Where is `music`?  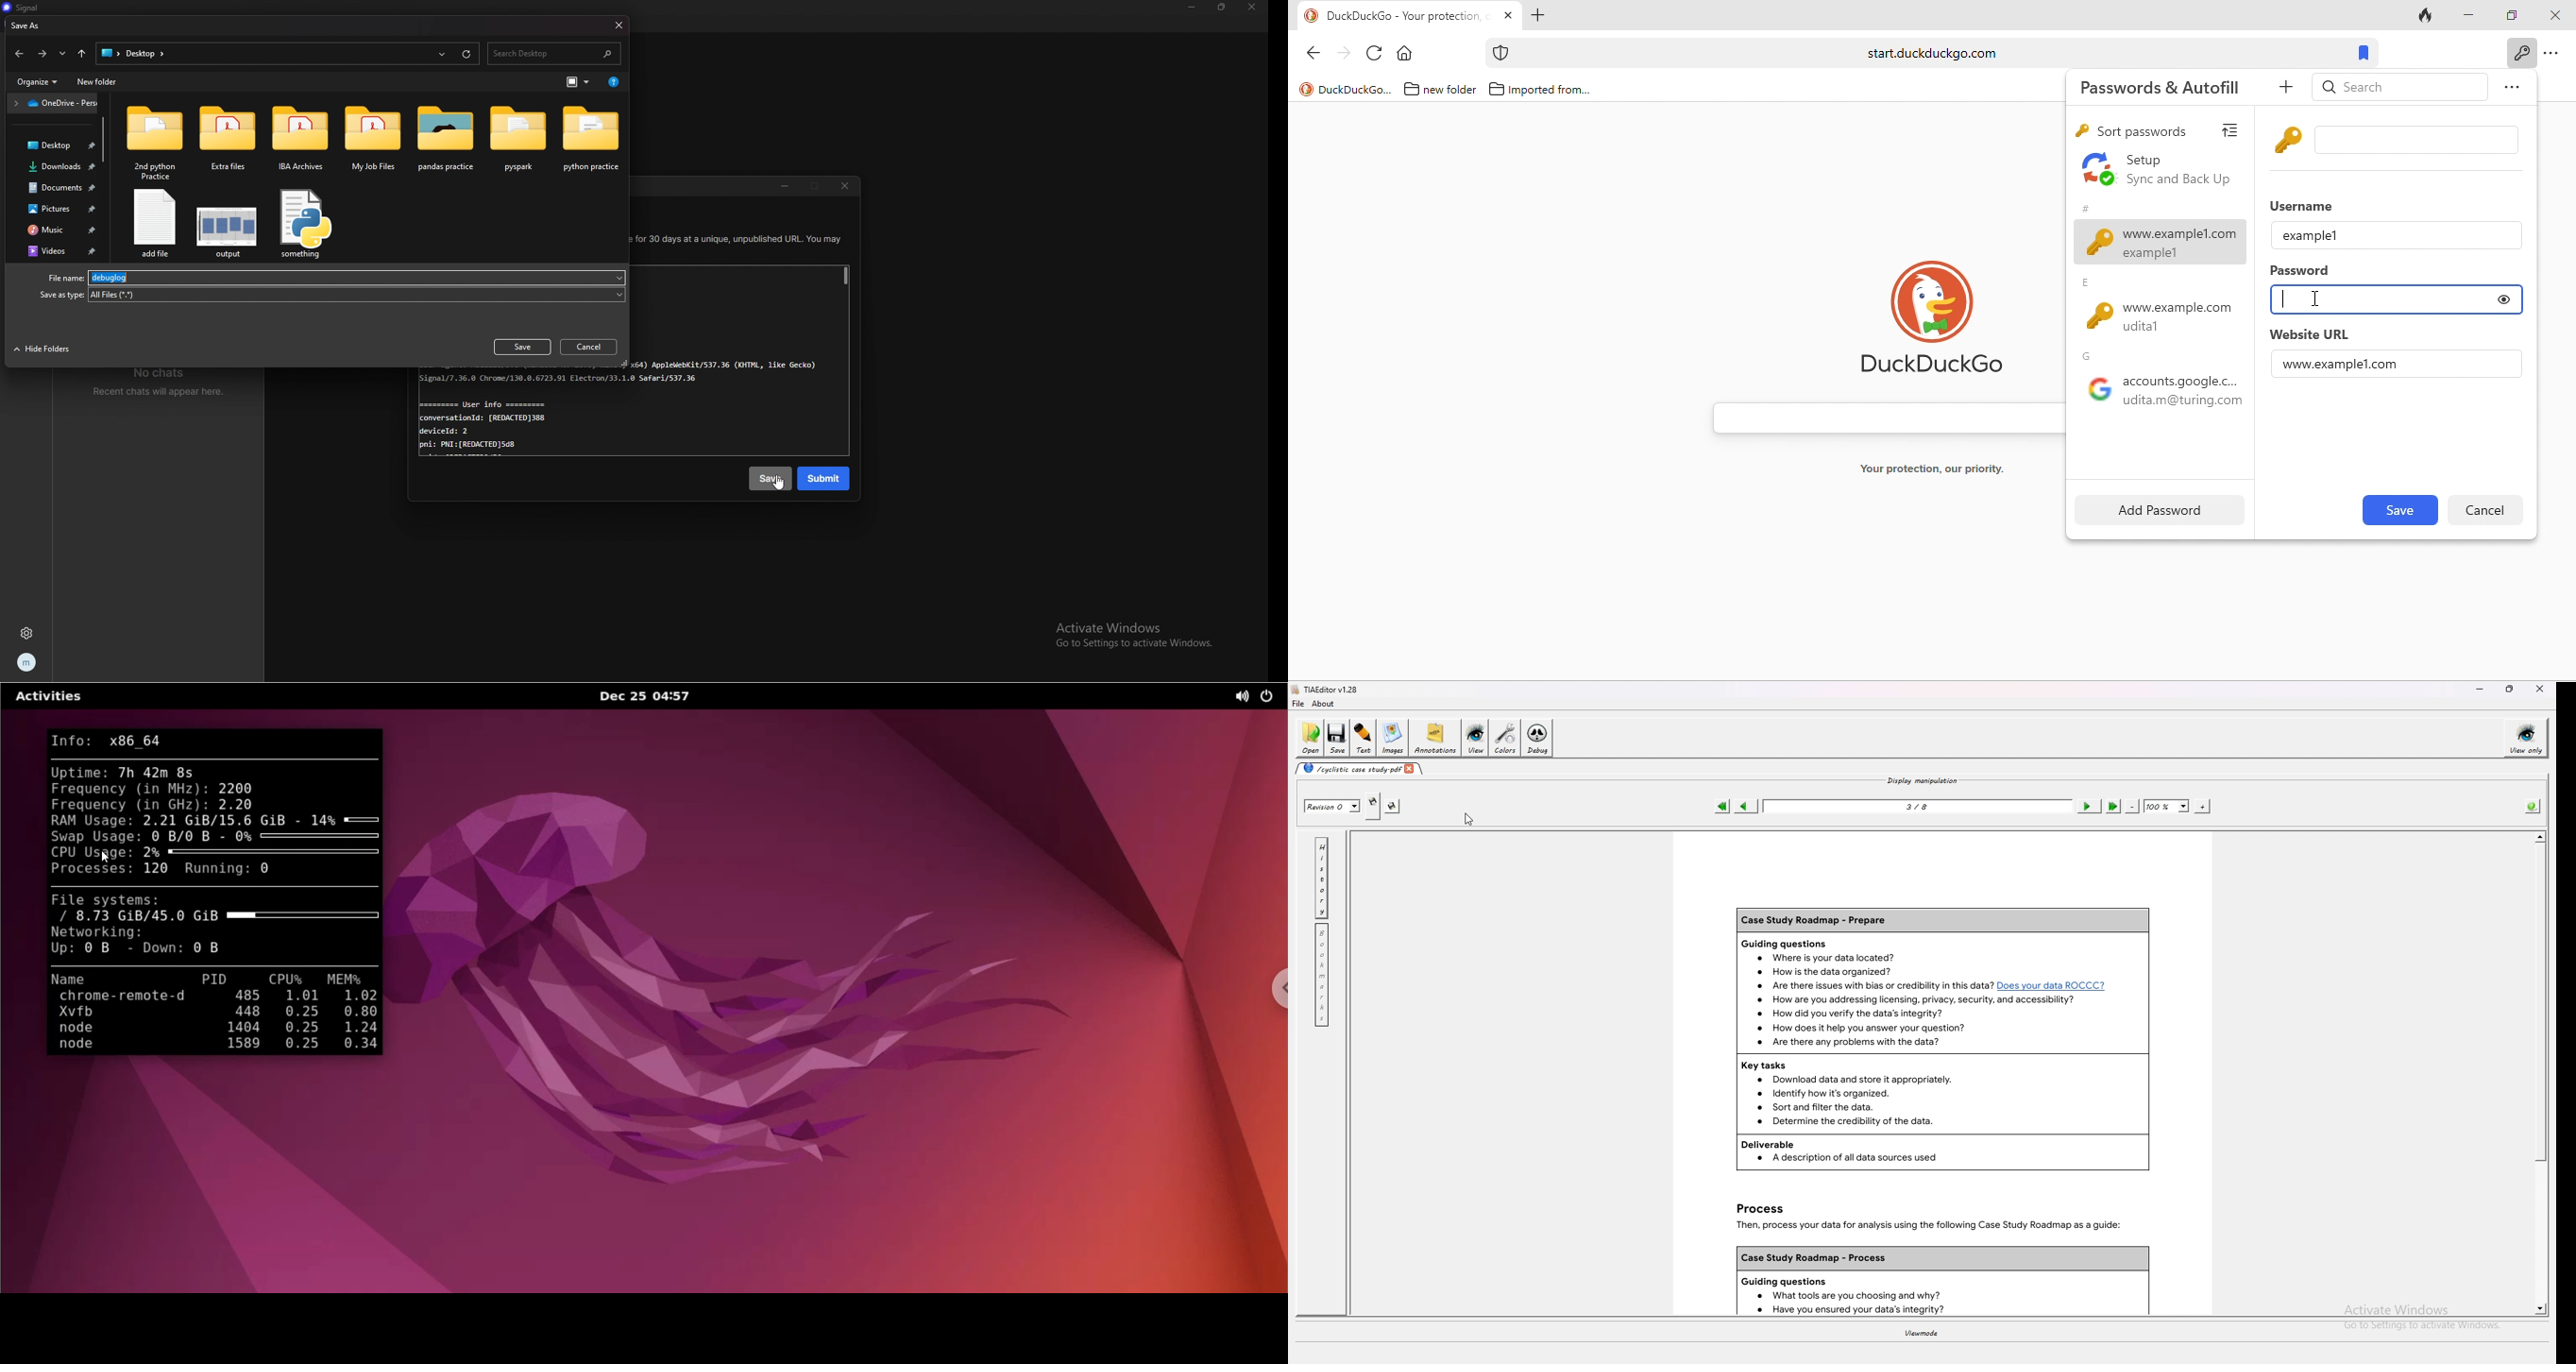
music is located at coordinates (58, 229).